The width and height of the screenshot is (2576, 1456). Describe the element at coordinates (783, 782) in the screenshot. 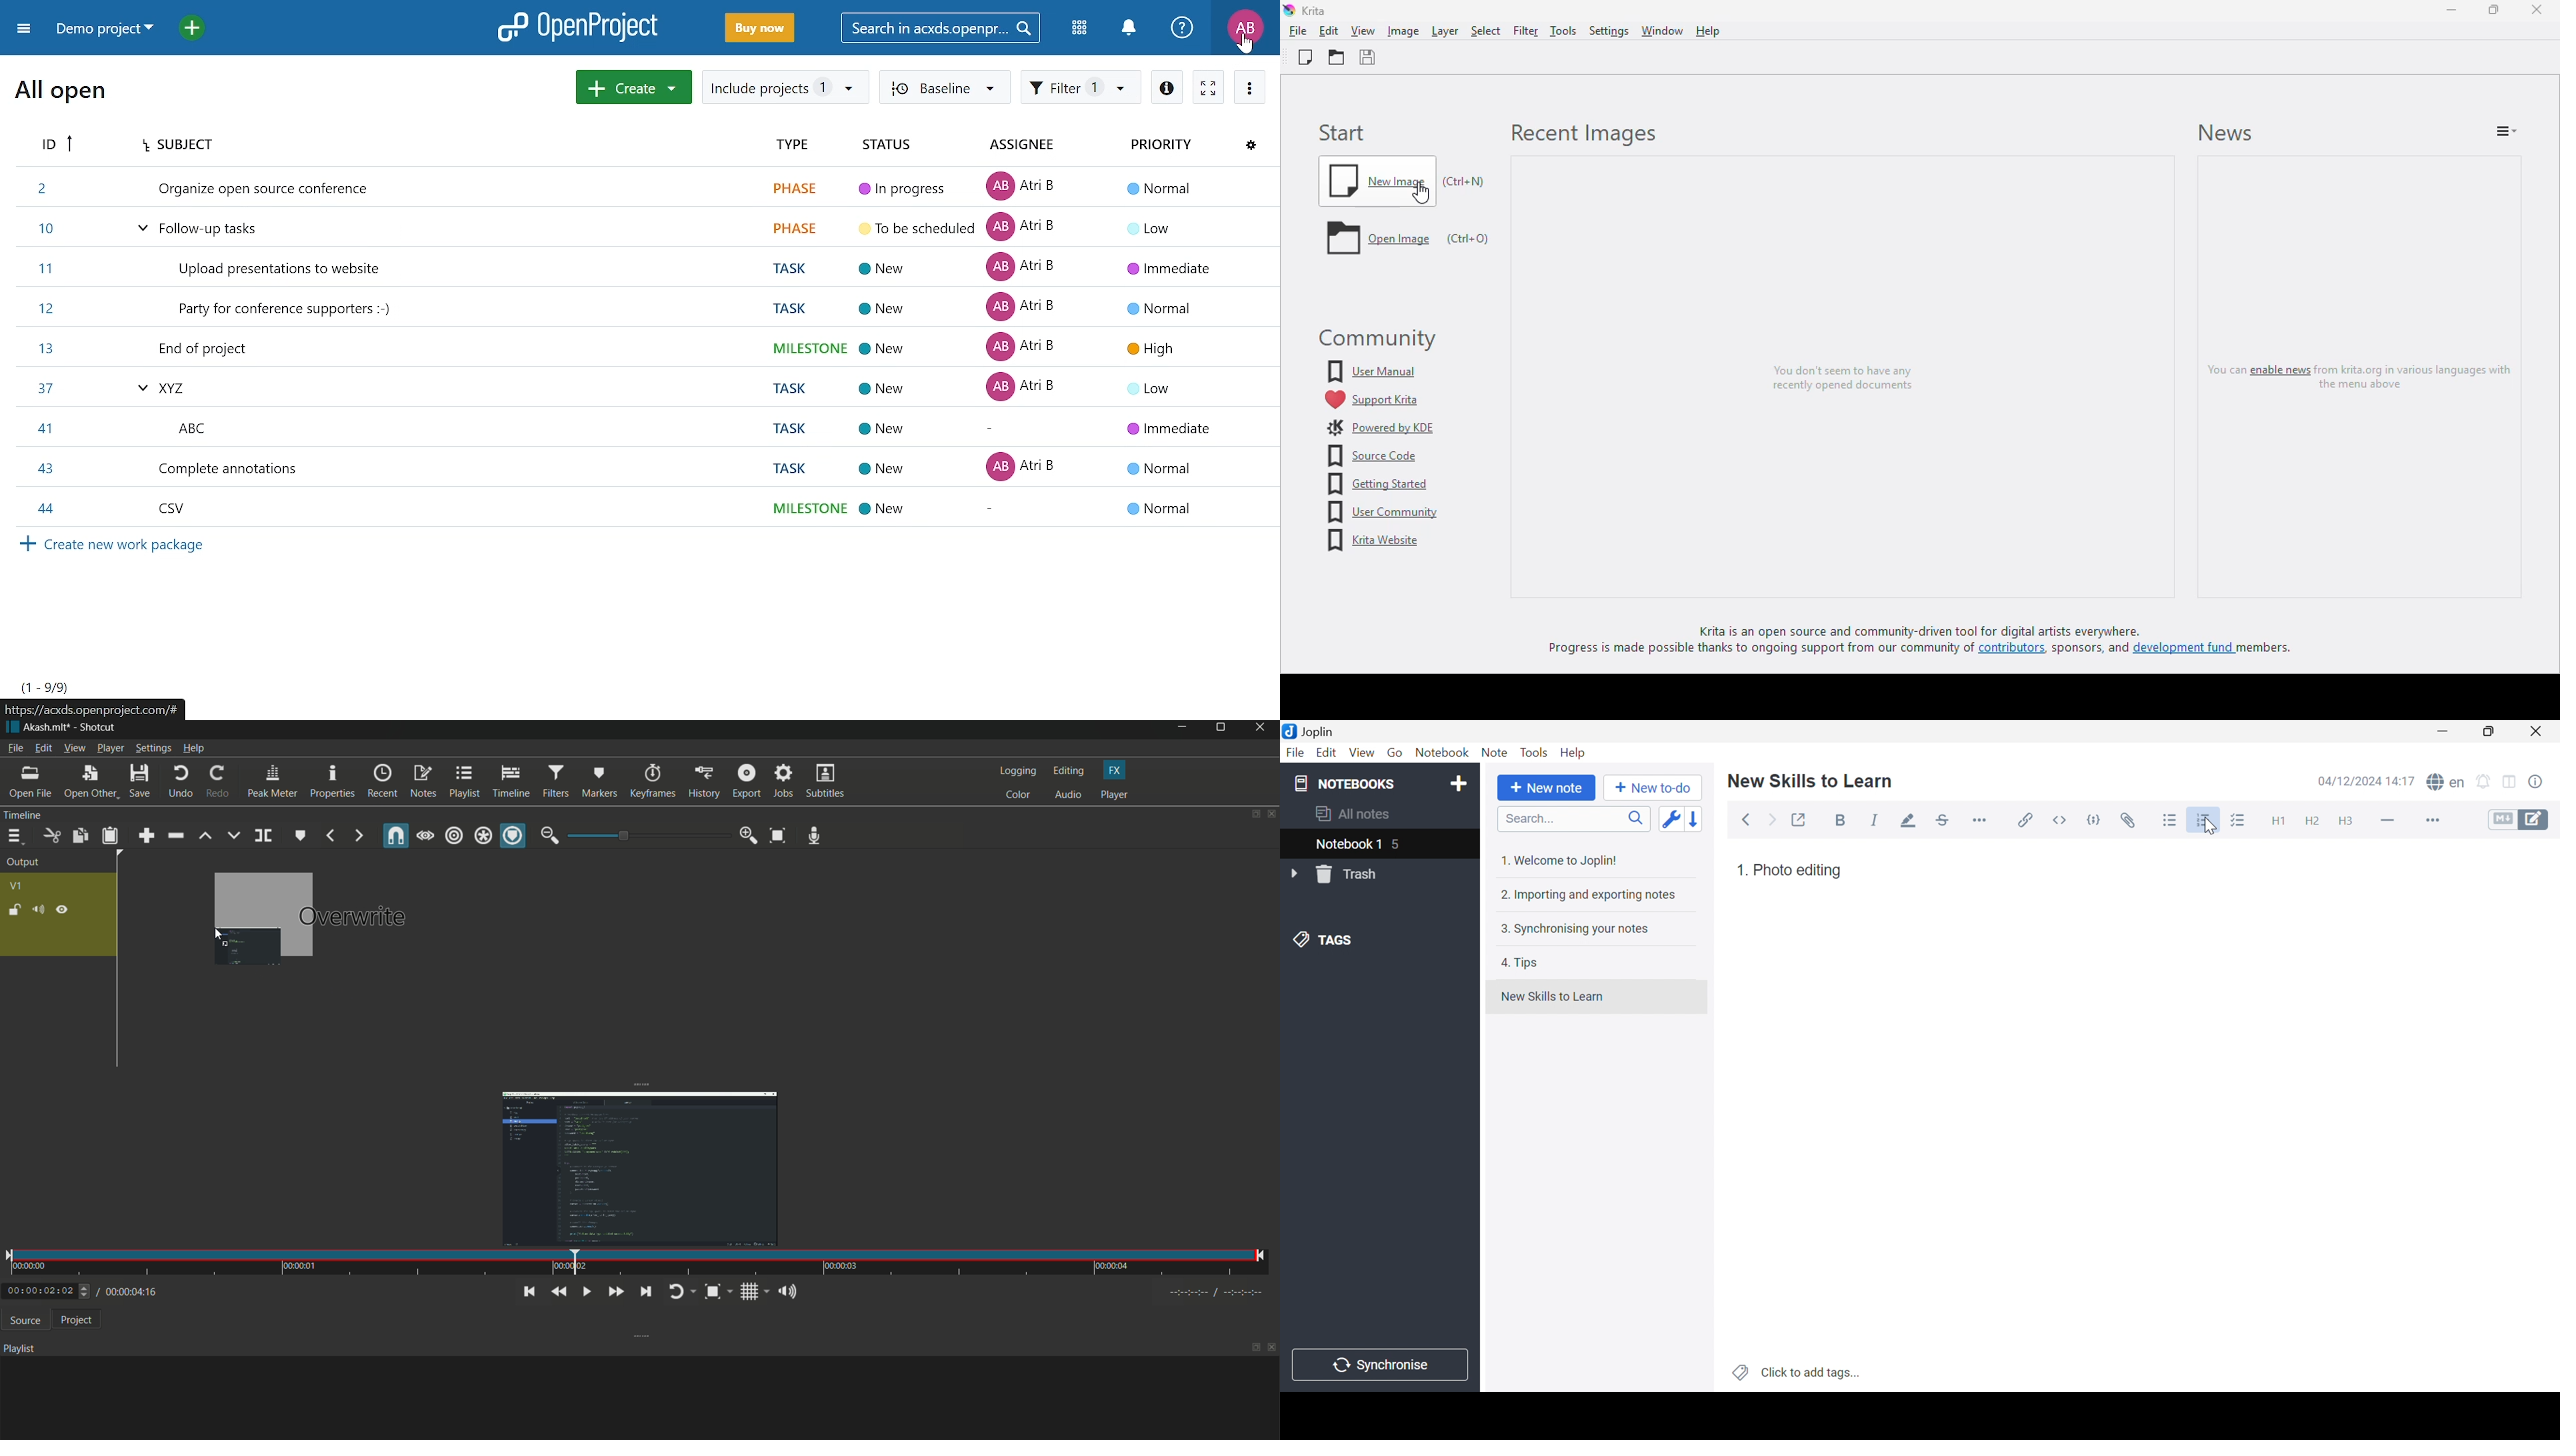

I see `jobs` at that location.